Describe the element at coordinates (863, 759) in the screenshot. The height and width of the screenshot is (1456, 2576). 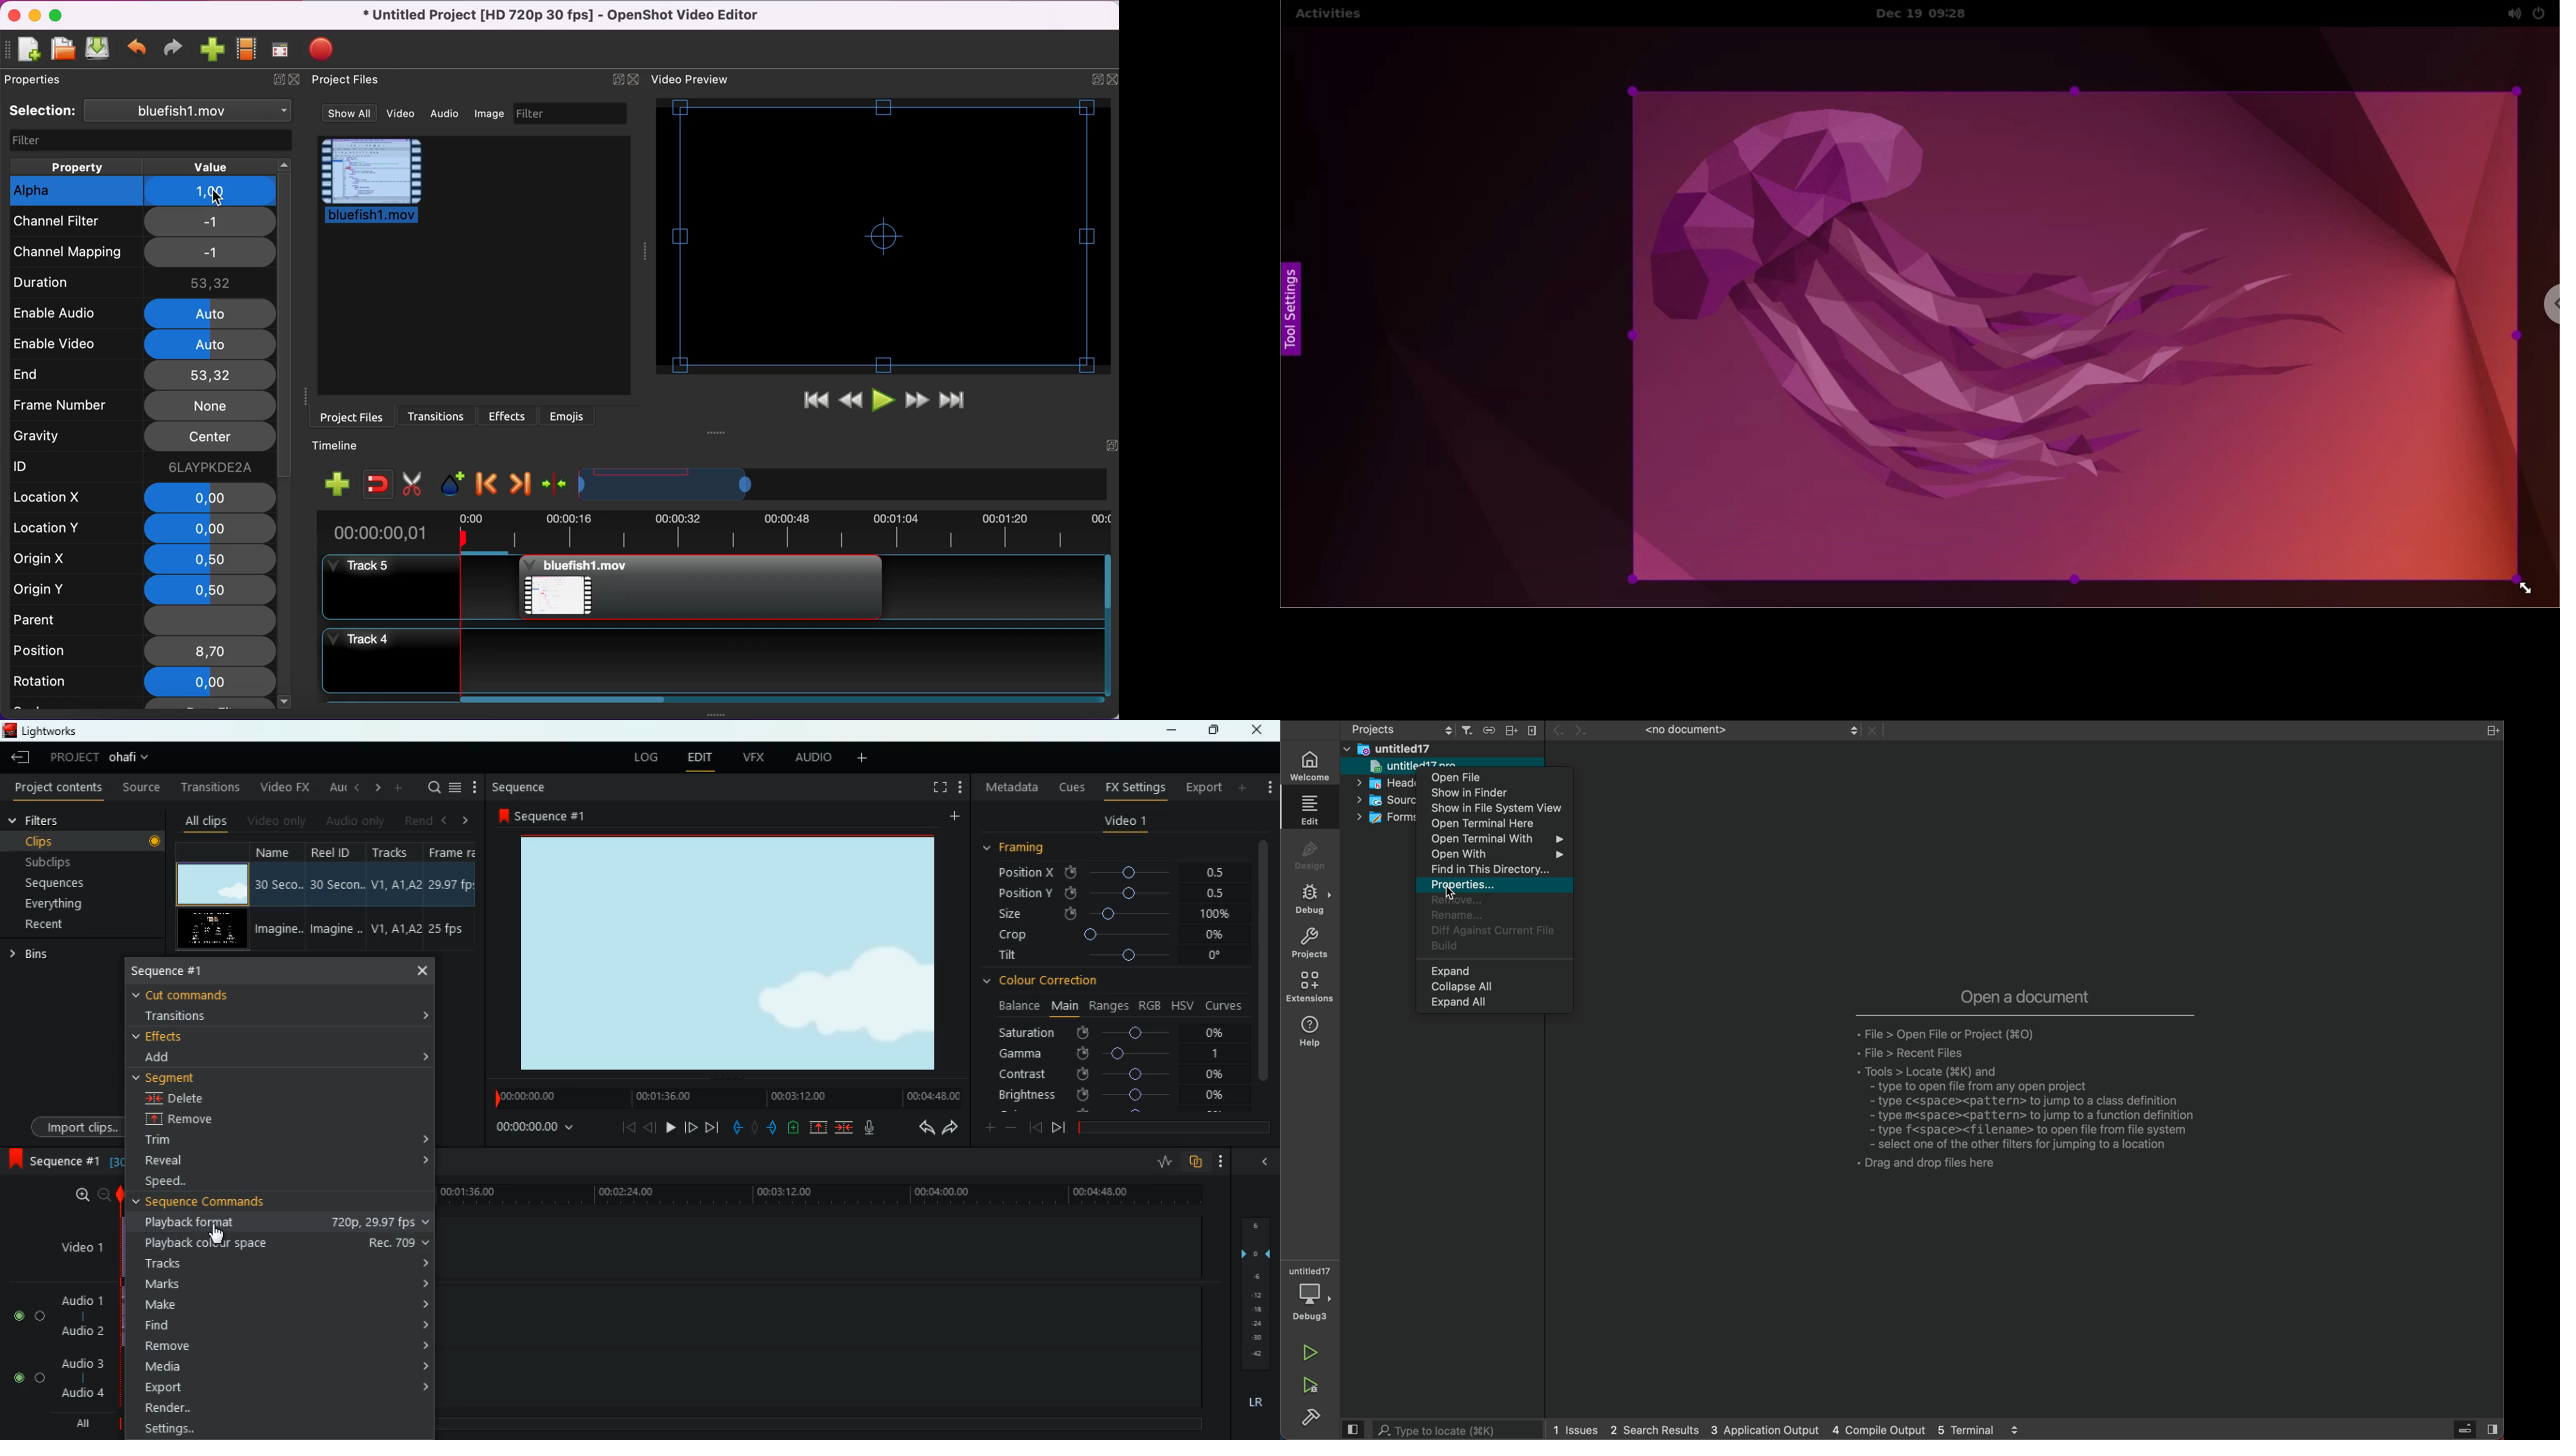
I see `add` at that location.